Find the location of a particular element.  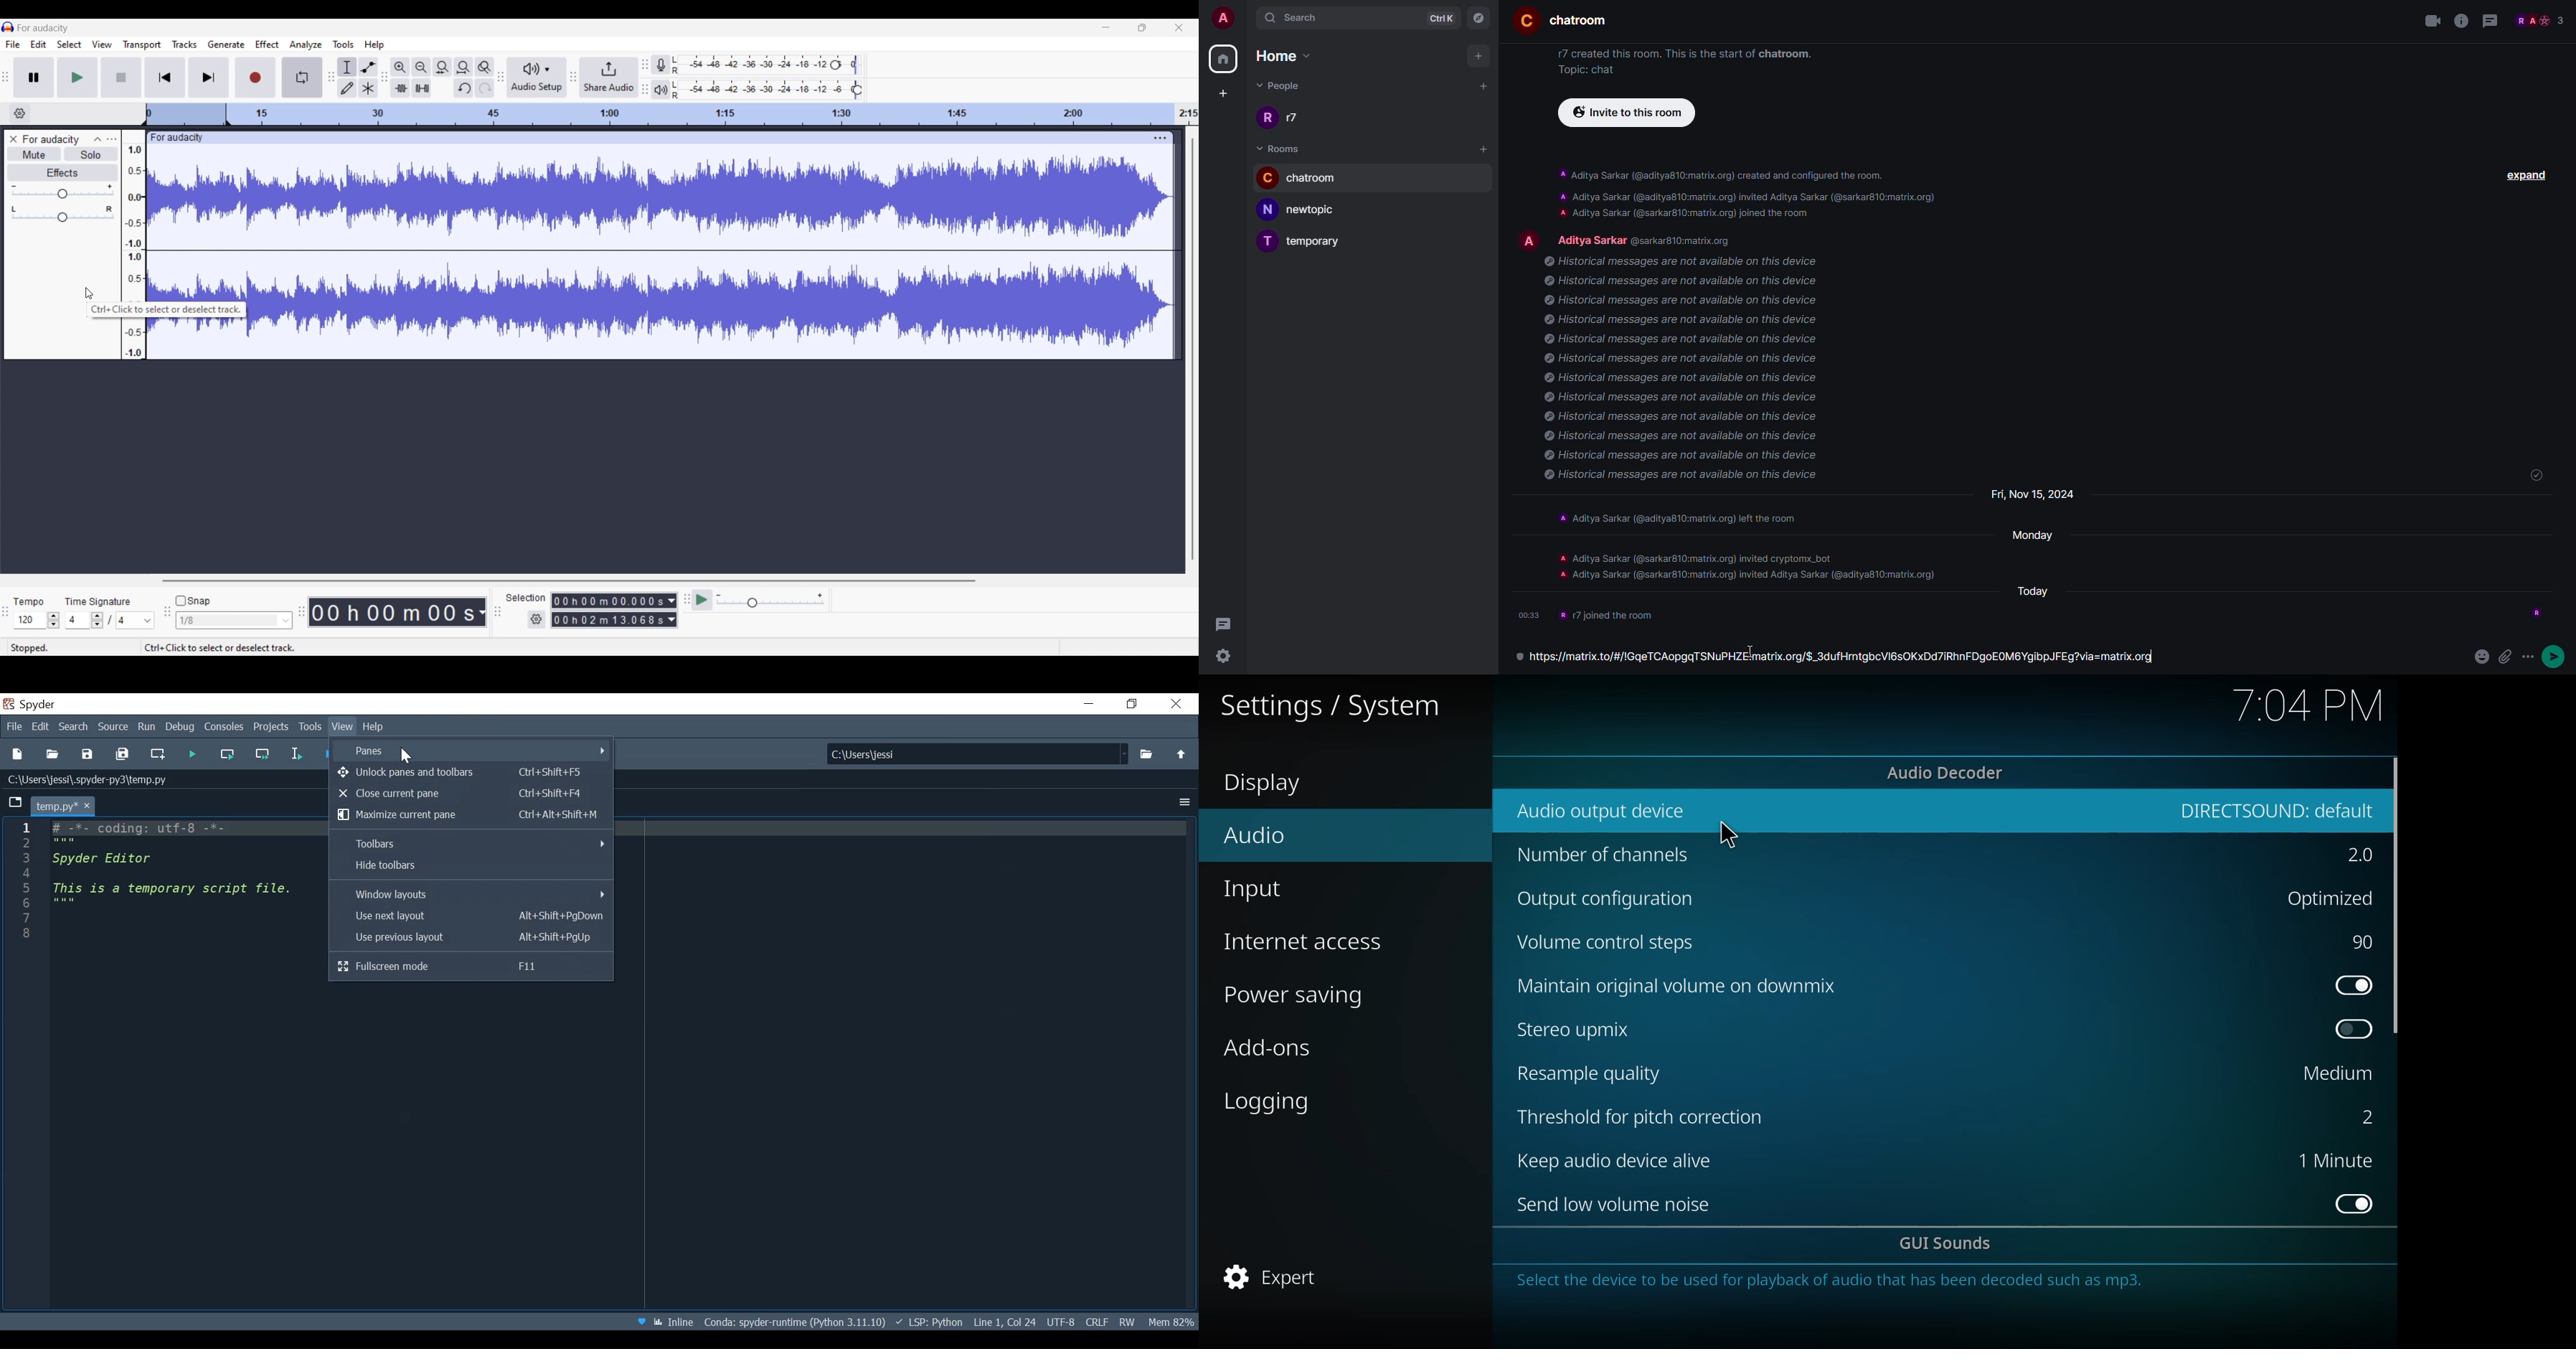

logging is located at coordinates (1272, 1103).